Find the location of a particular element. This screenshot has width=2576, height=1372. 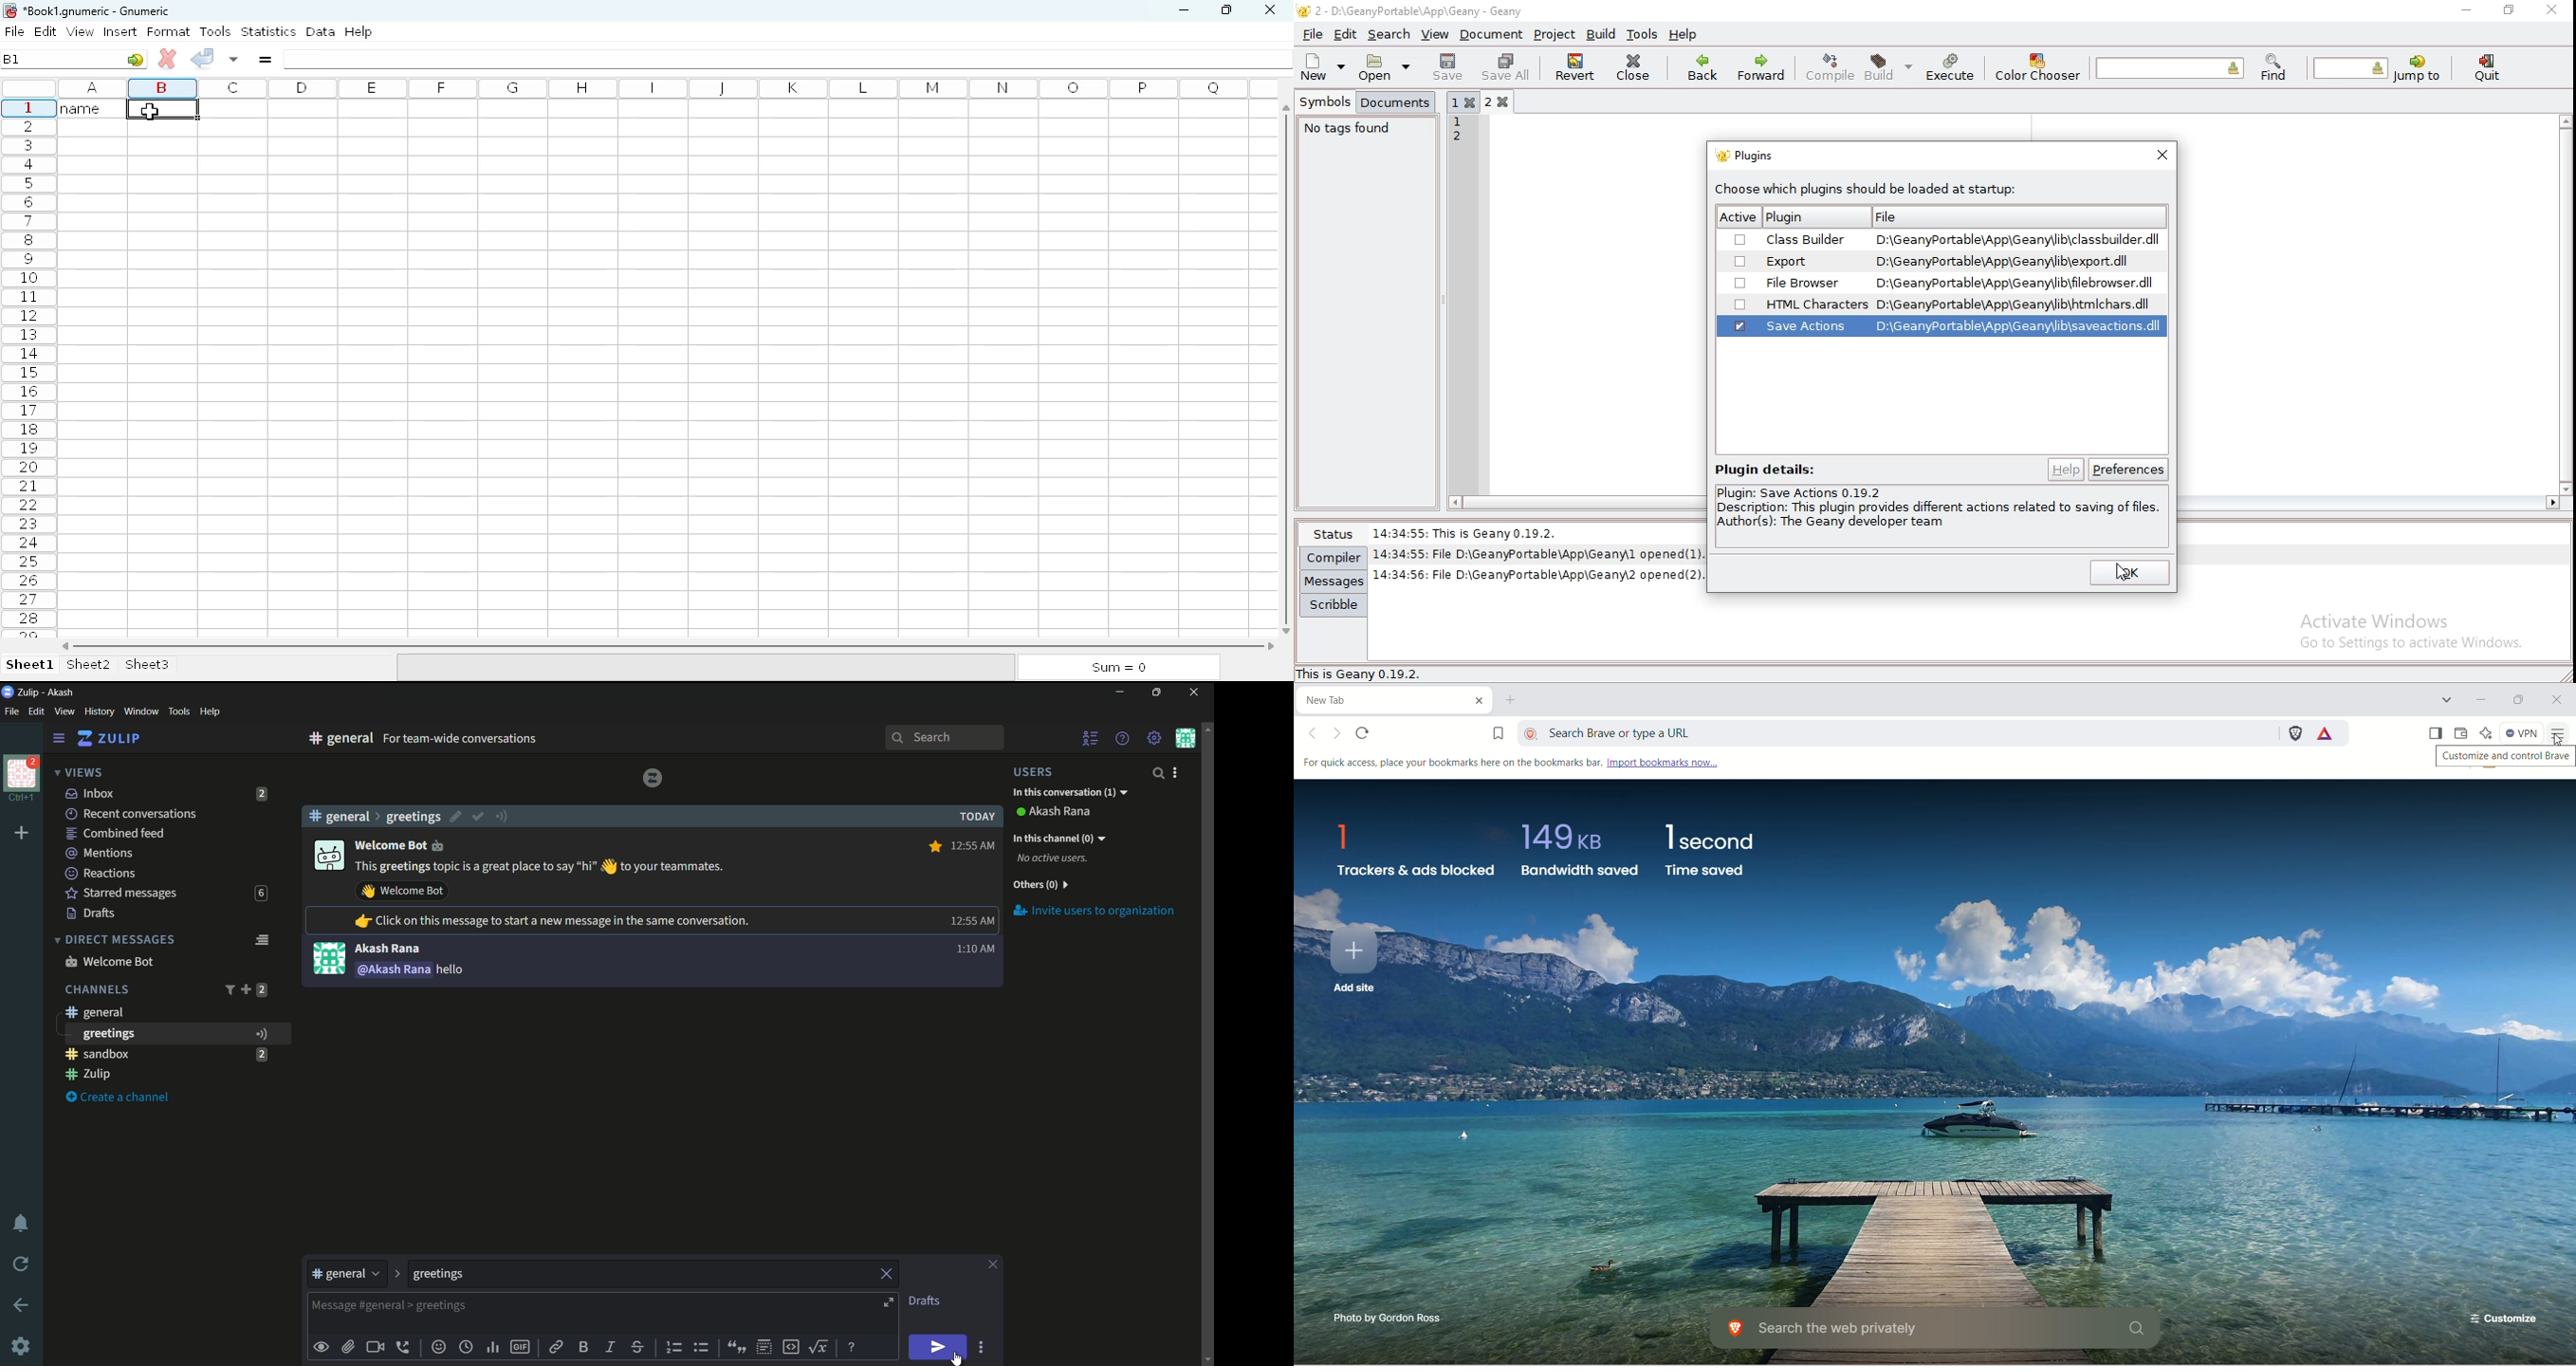

6 unread messages is located at coordinates (261, 894).